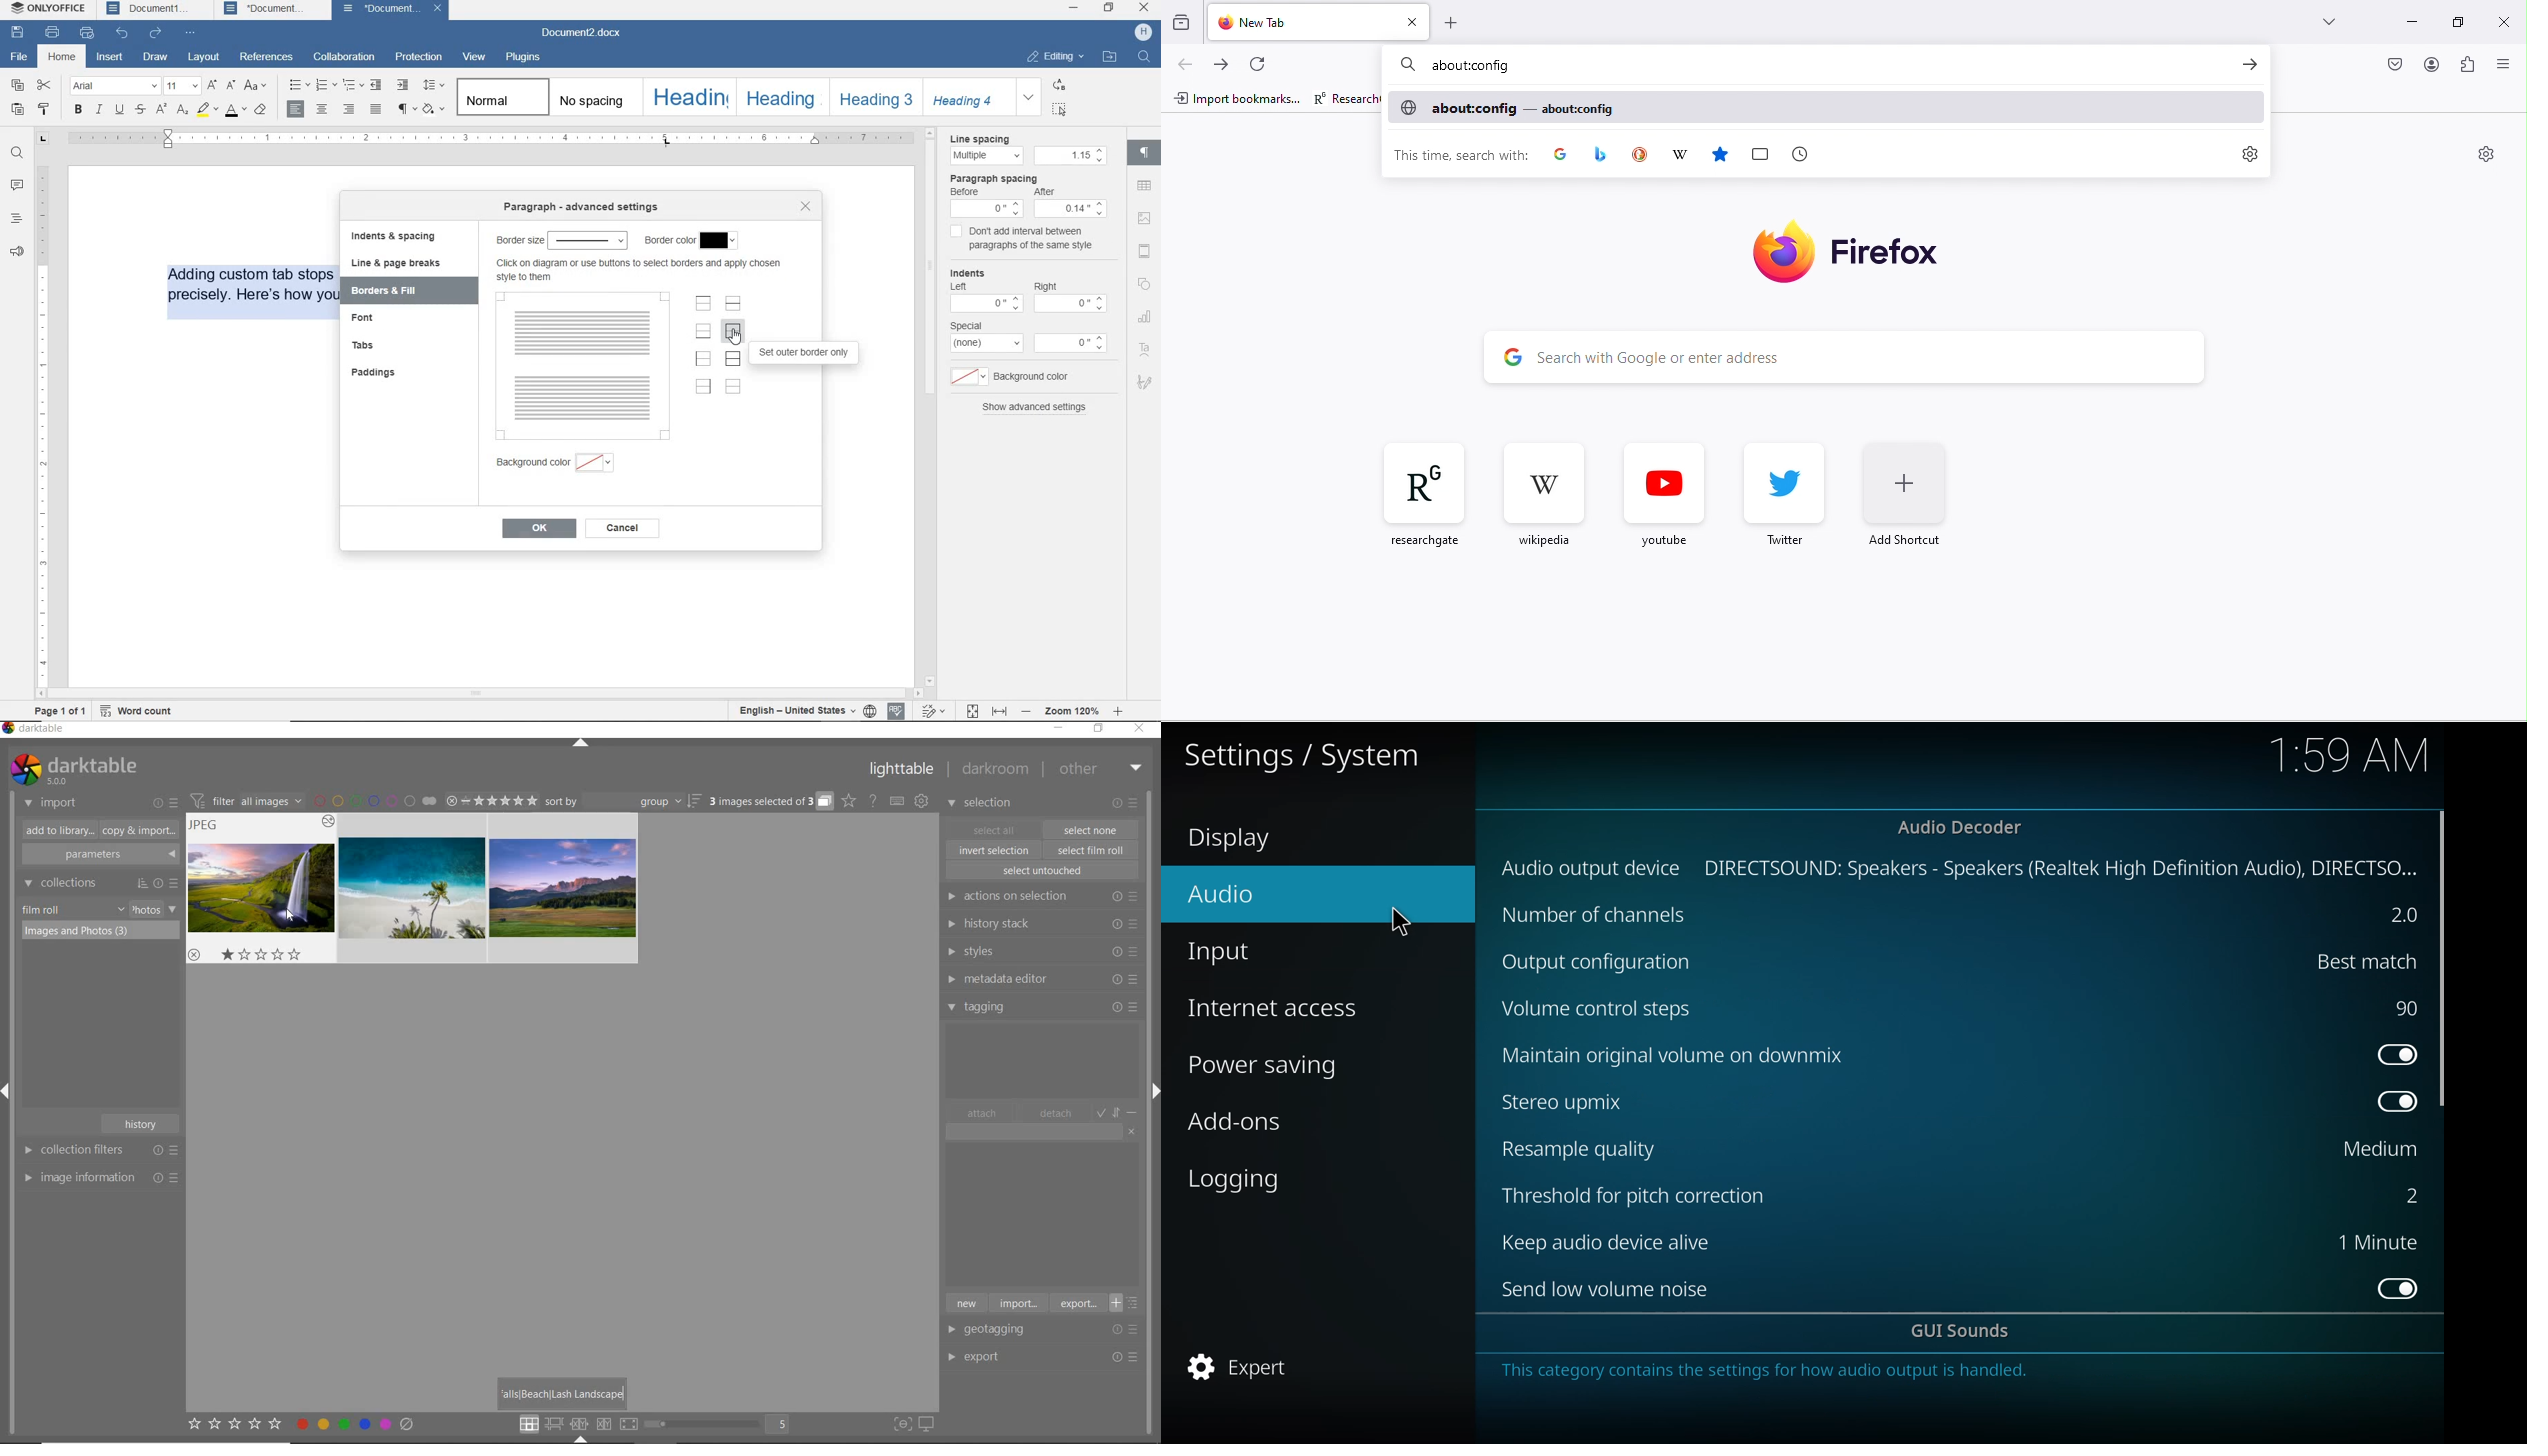 Image resolution: width=2548 pixels, height=1456 pixels. What do you see at coordinates (688, 98) in the screenshot?
I see `heading 1` at bounding box center [688, 98].